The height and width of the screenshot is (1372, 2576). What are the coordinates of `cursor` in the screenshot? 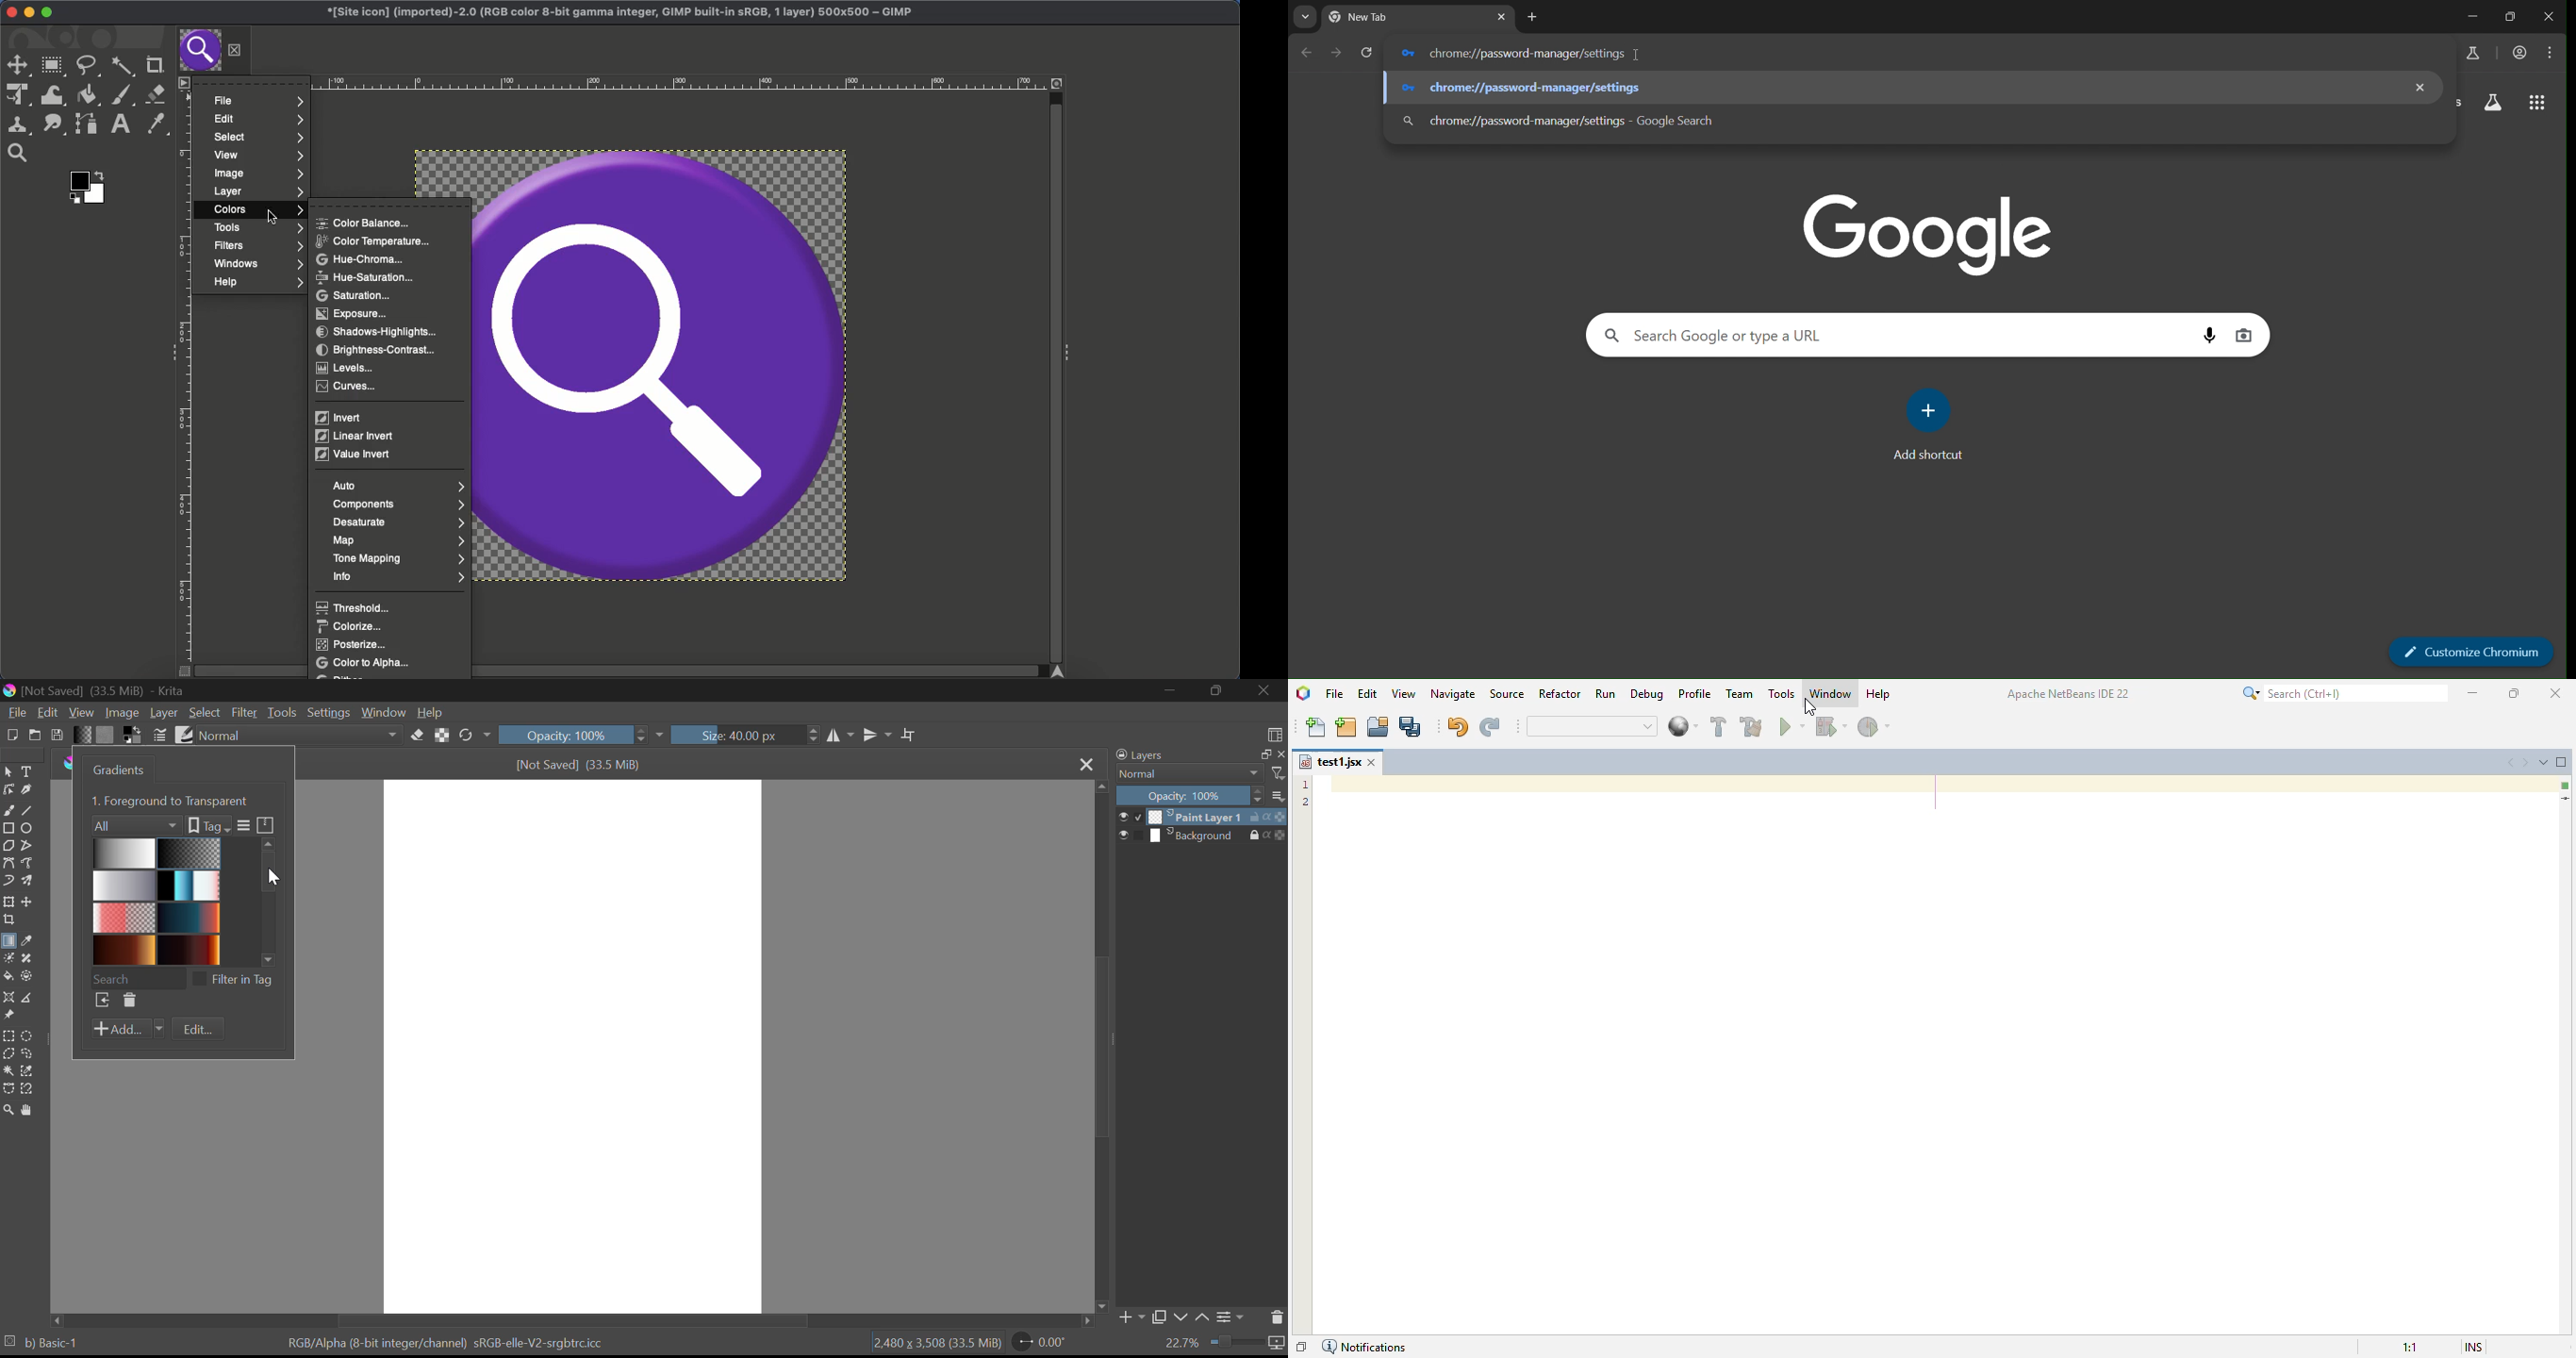 It's located at (273, 879).